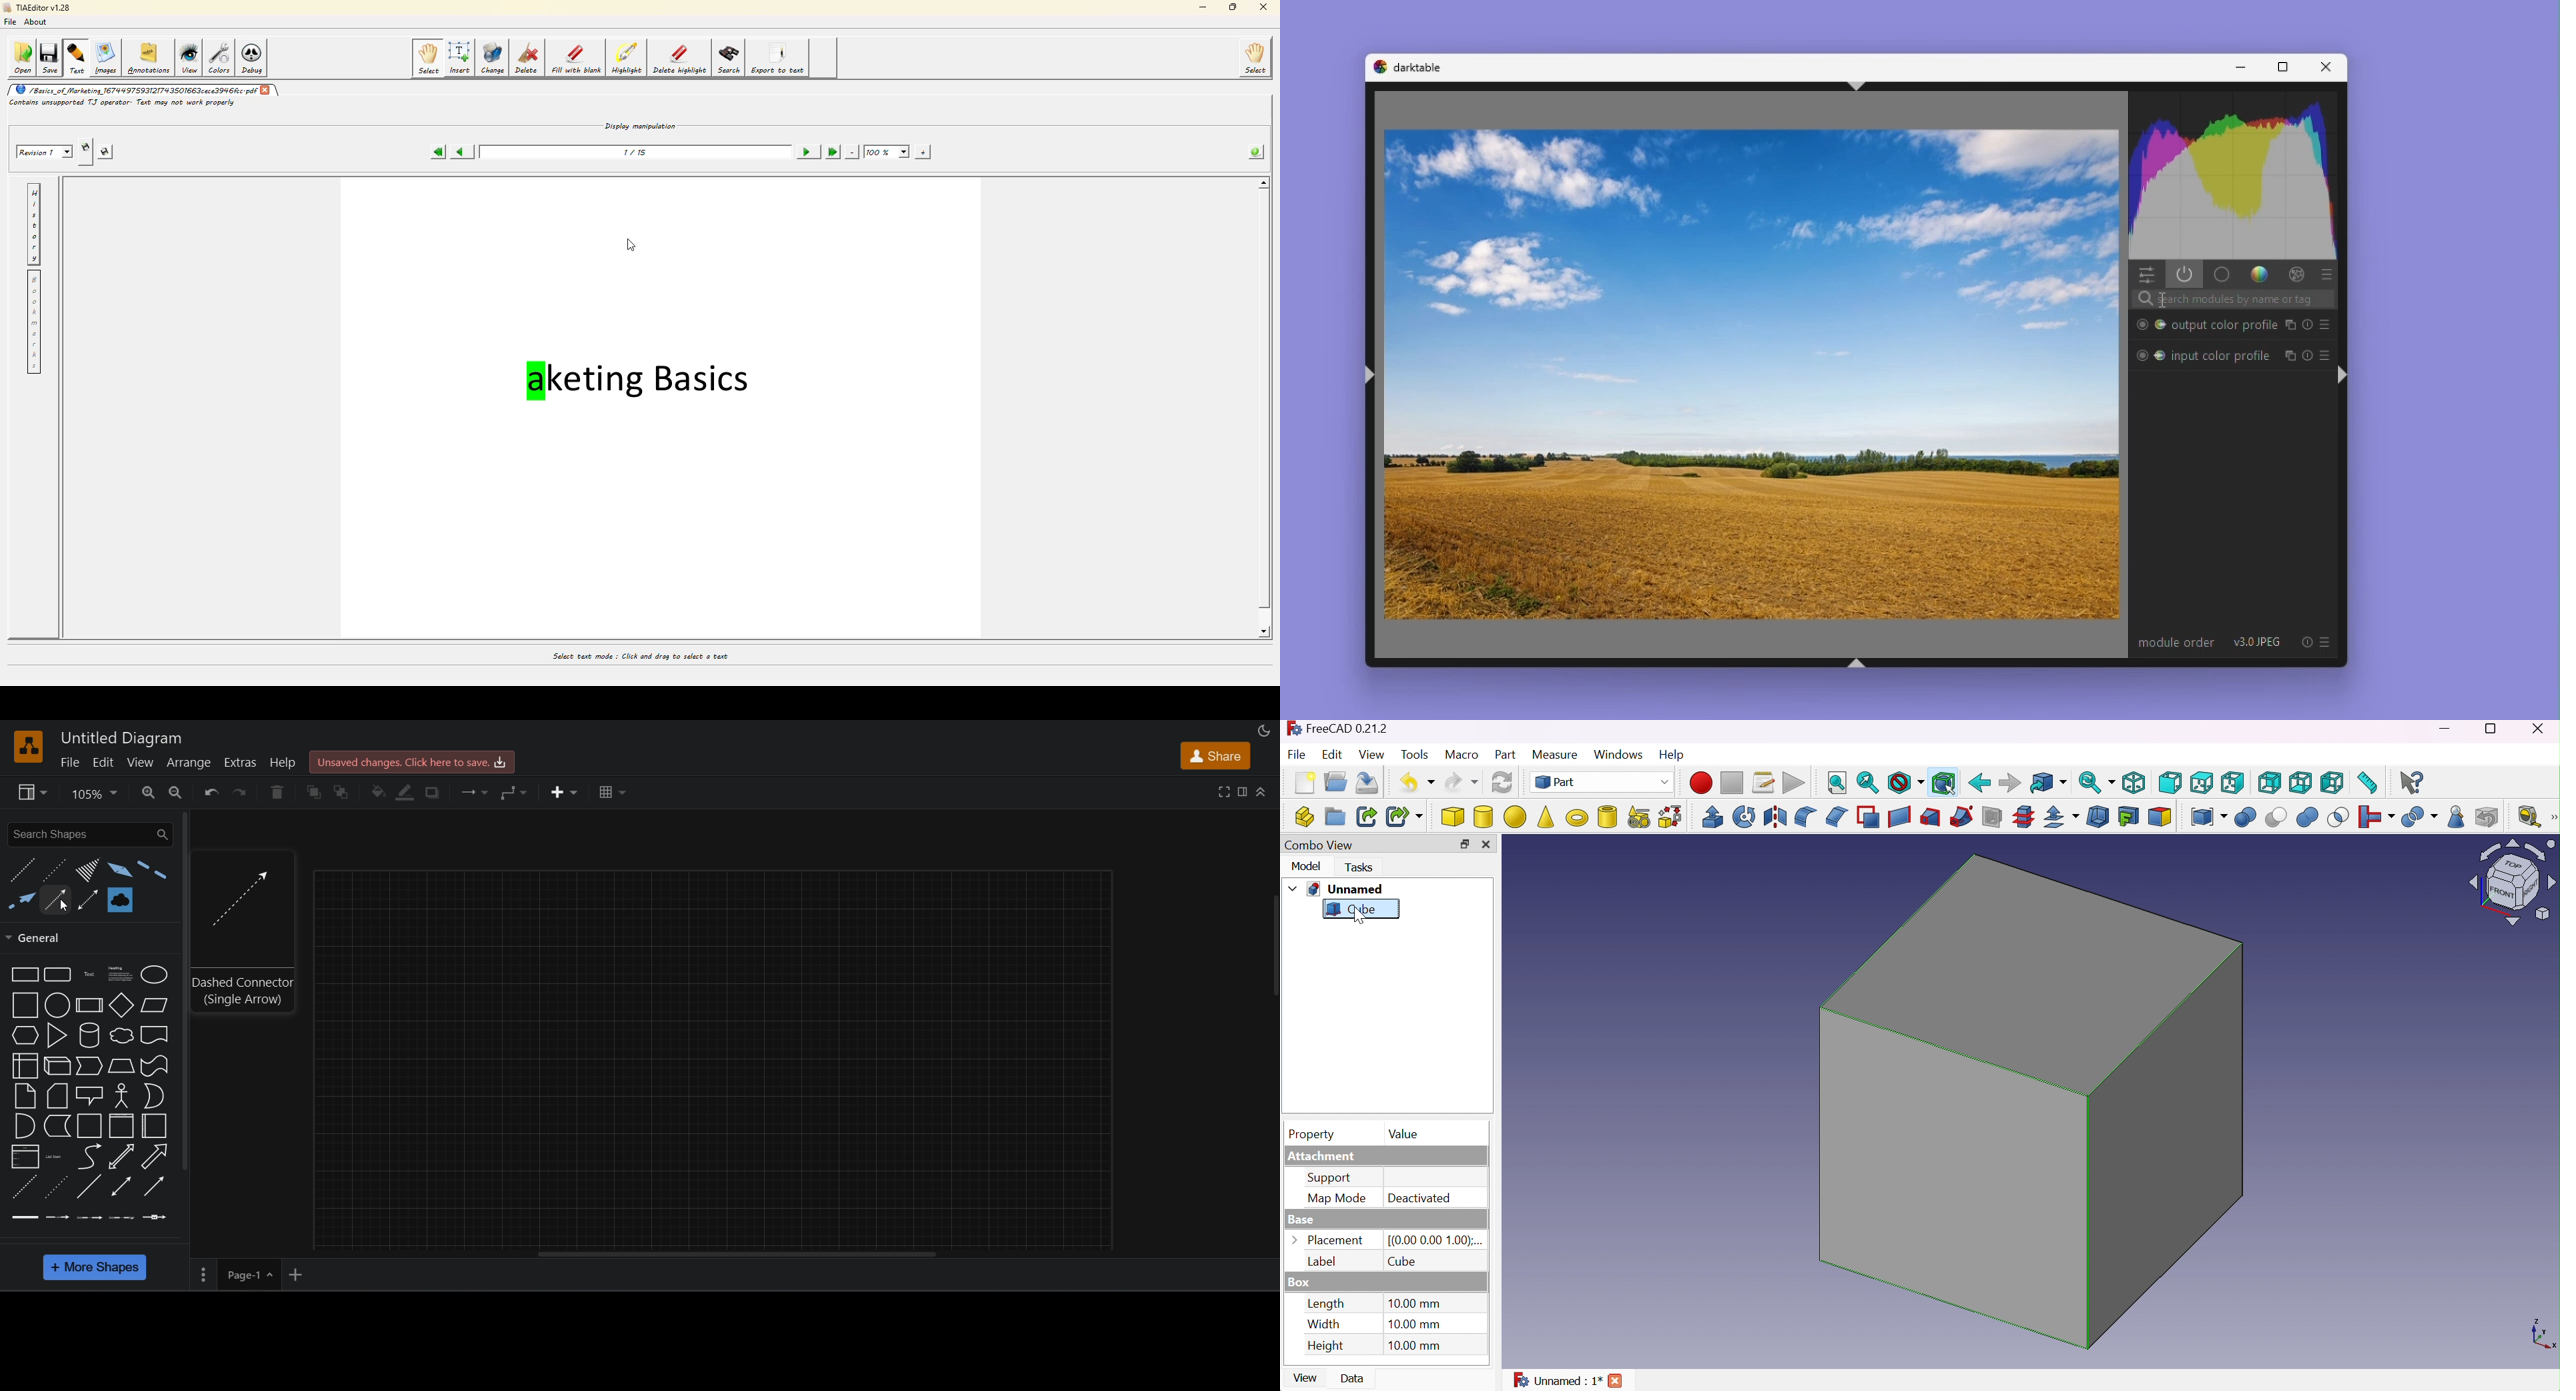  What do you see at coordinates (1413, 752) in the screenshot?
I see `Tools` at bounding box center [1413, 752].